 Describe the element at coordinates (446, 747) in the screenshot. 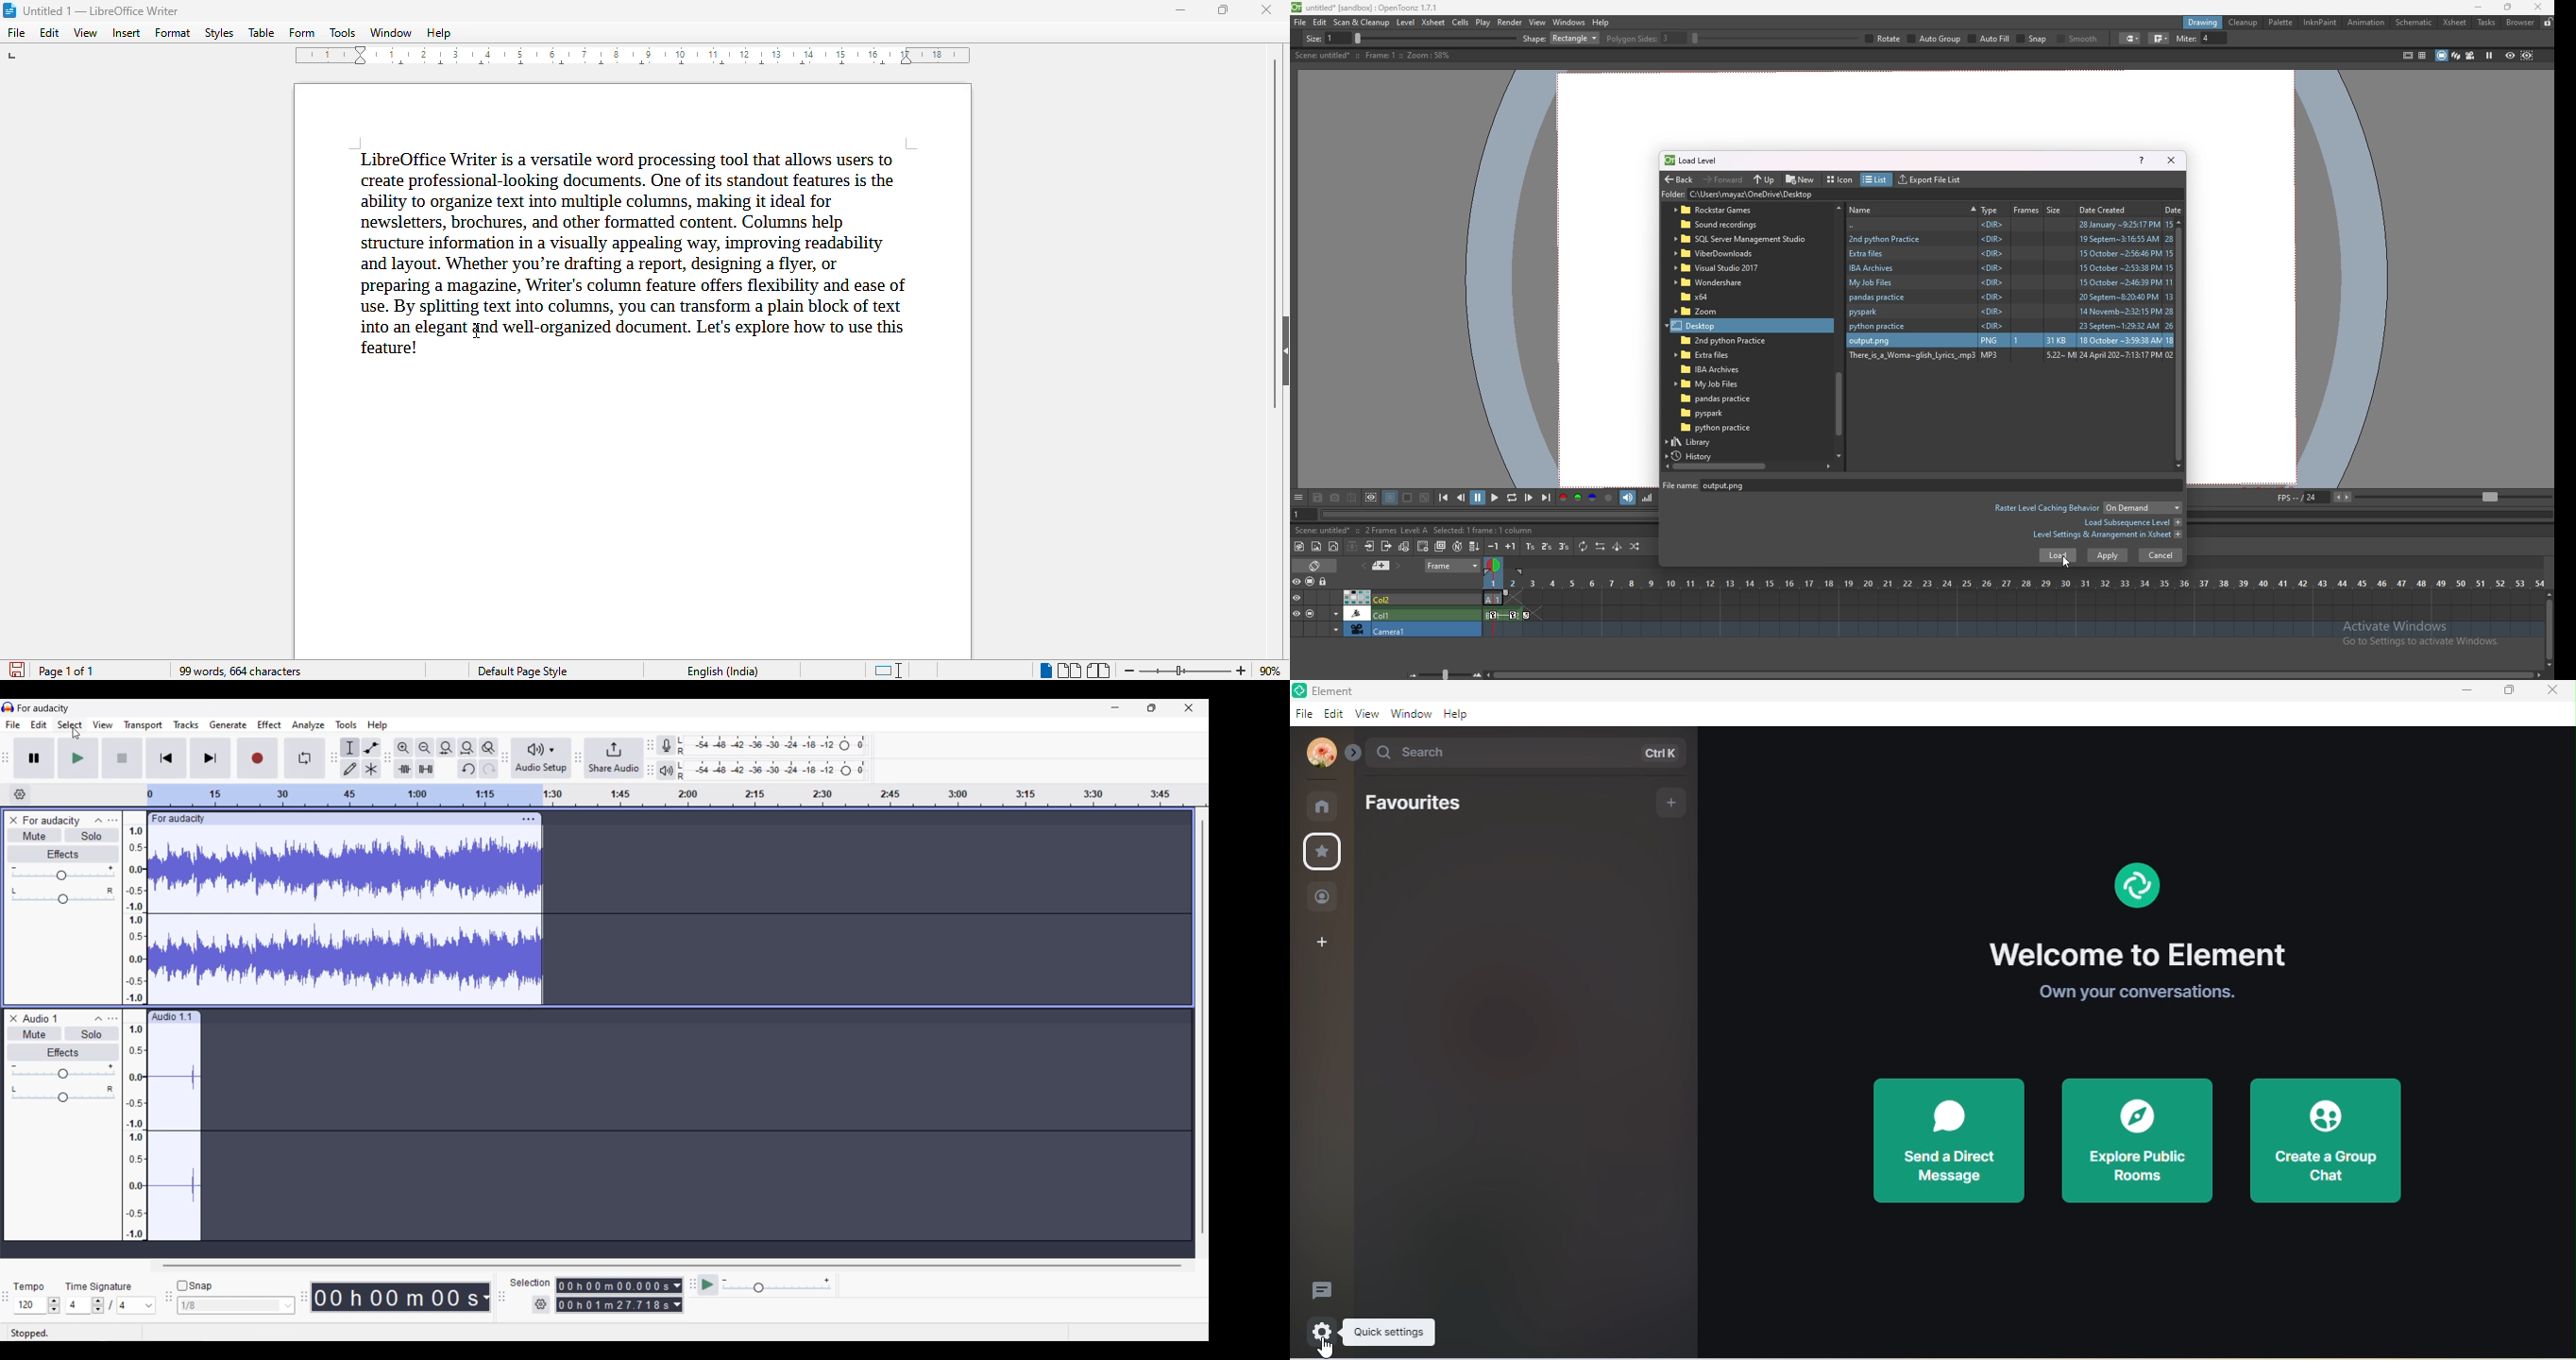

I see `Fit selection to width` at that location.